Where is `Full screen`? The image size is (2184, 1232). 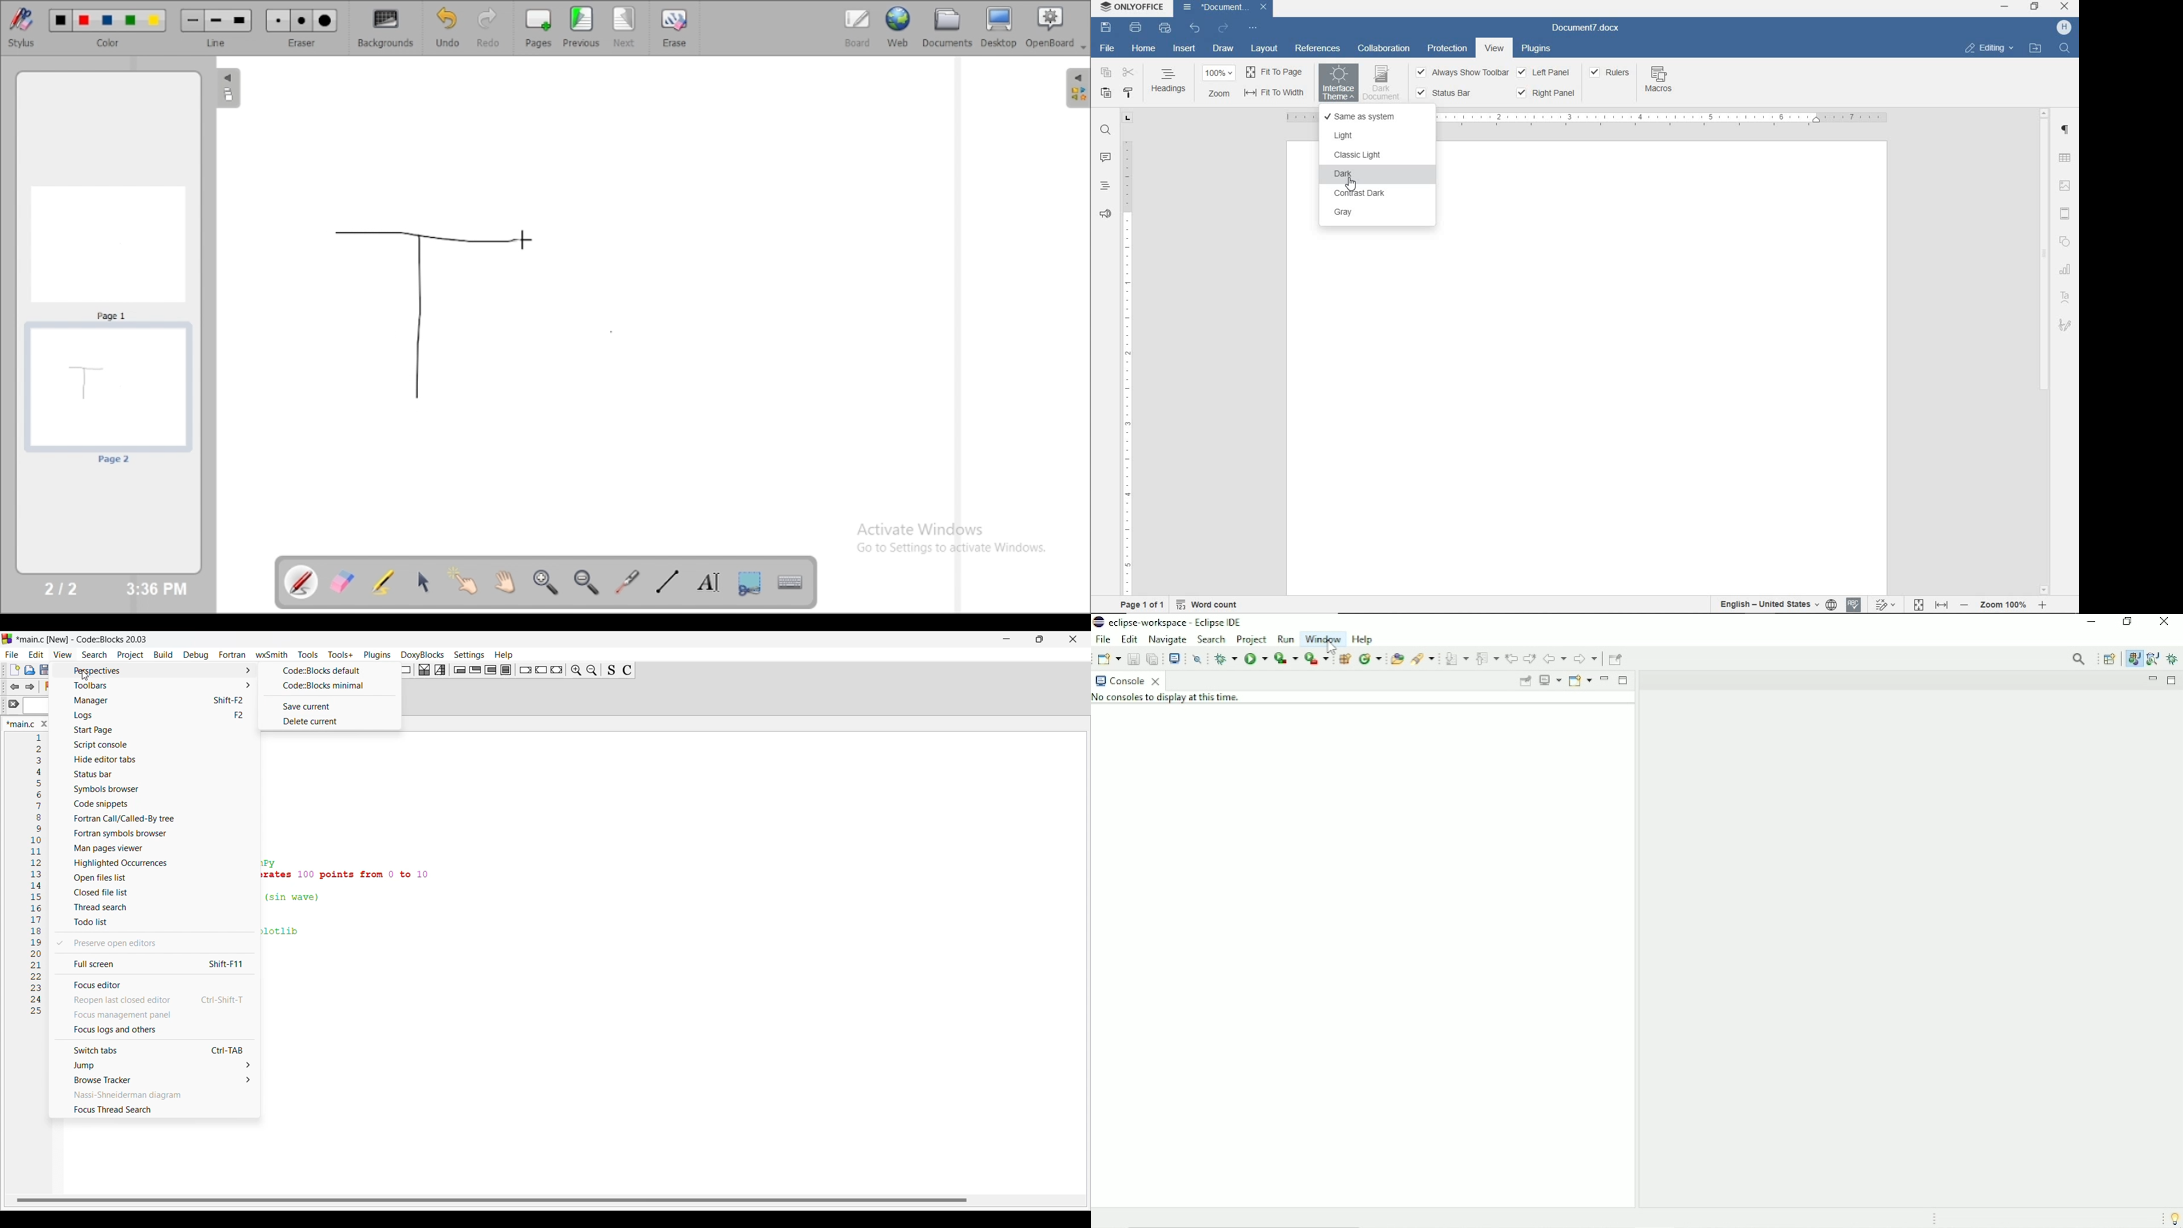 Full screen is located at coordinates (153, 963).